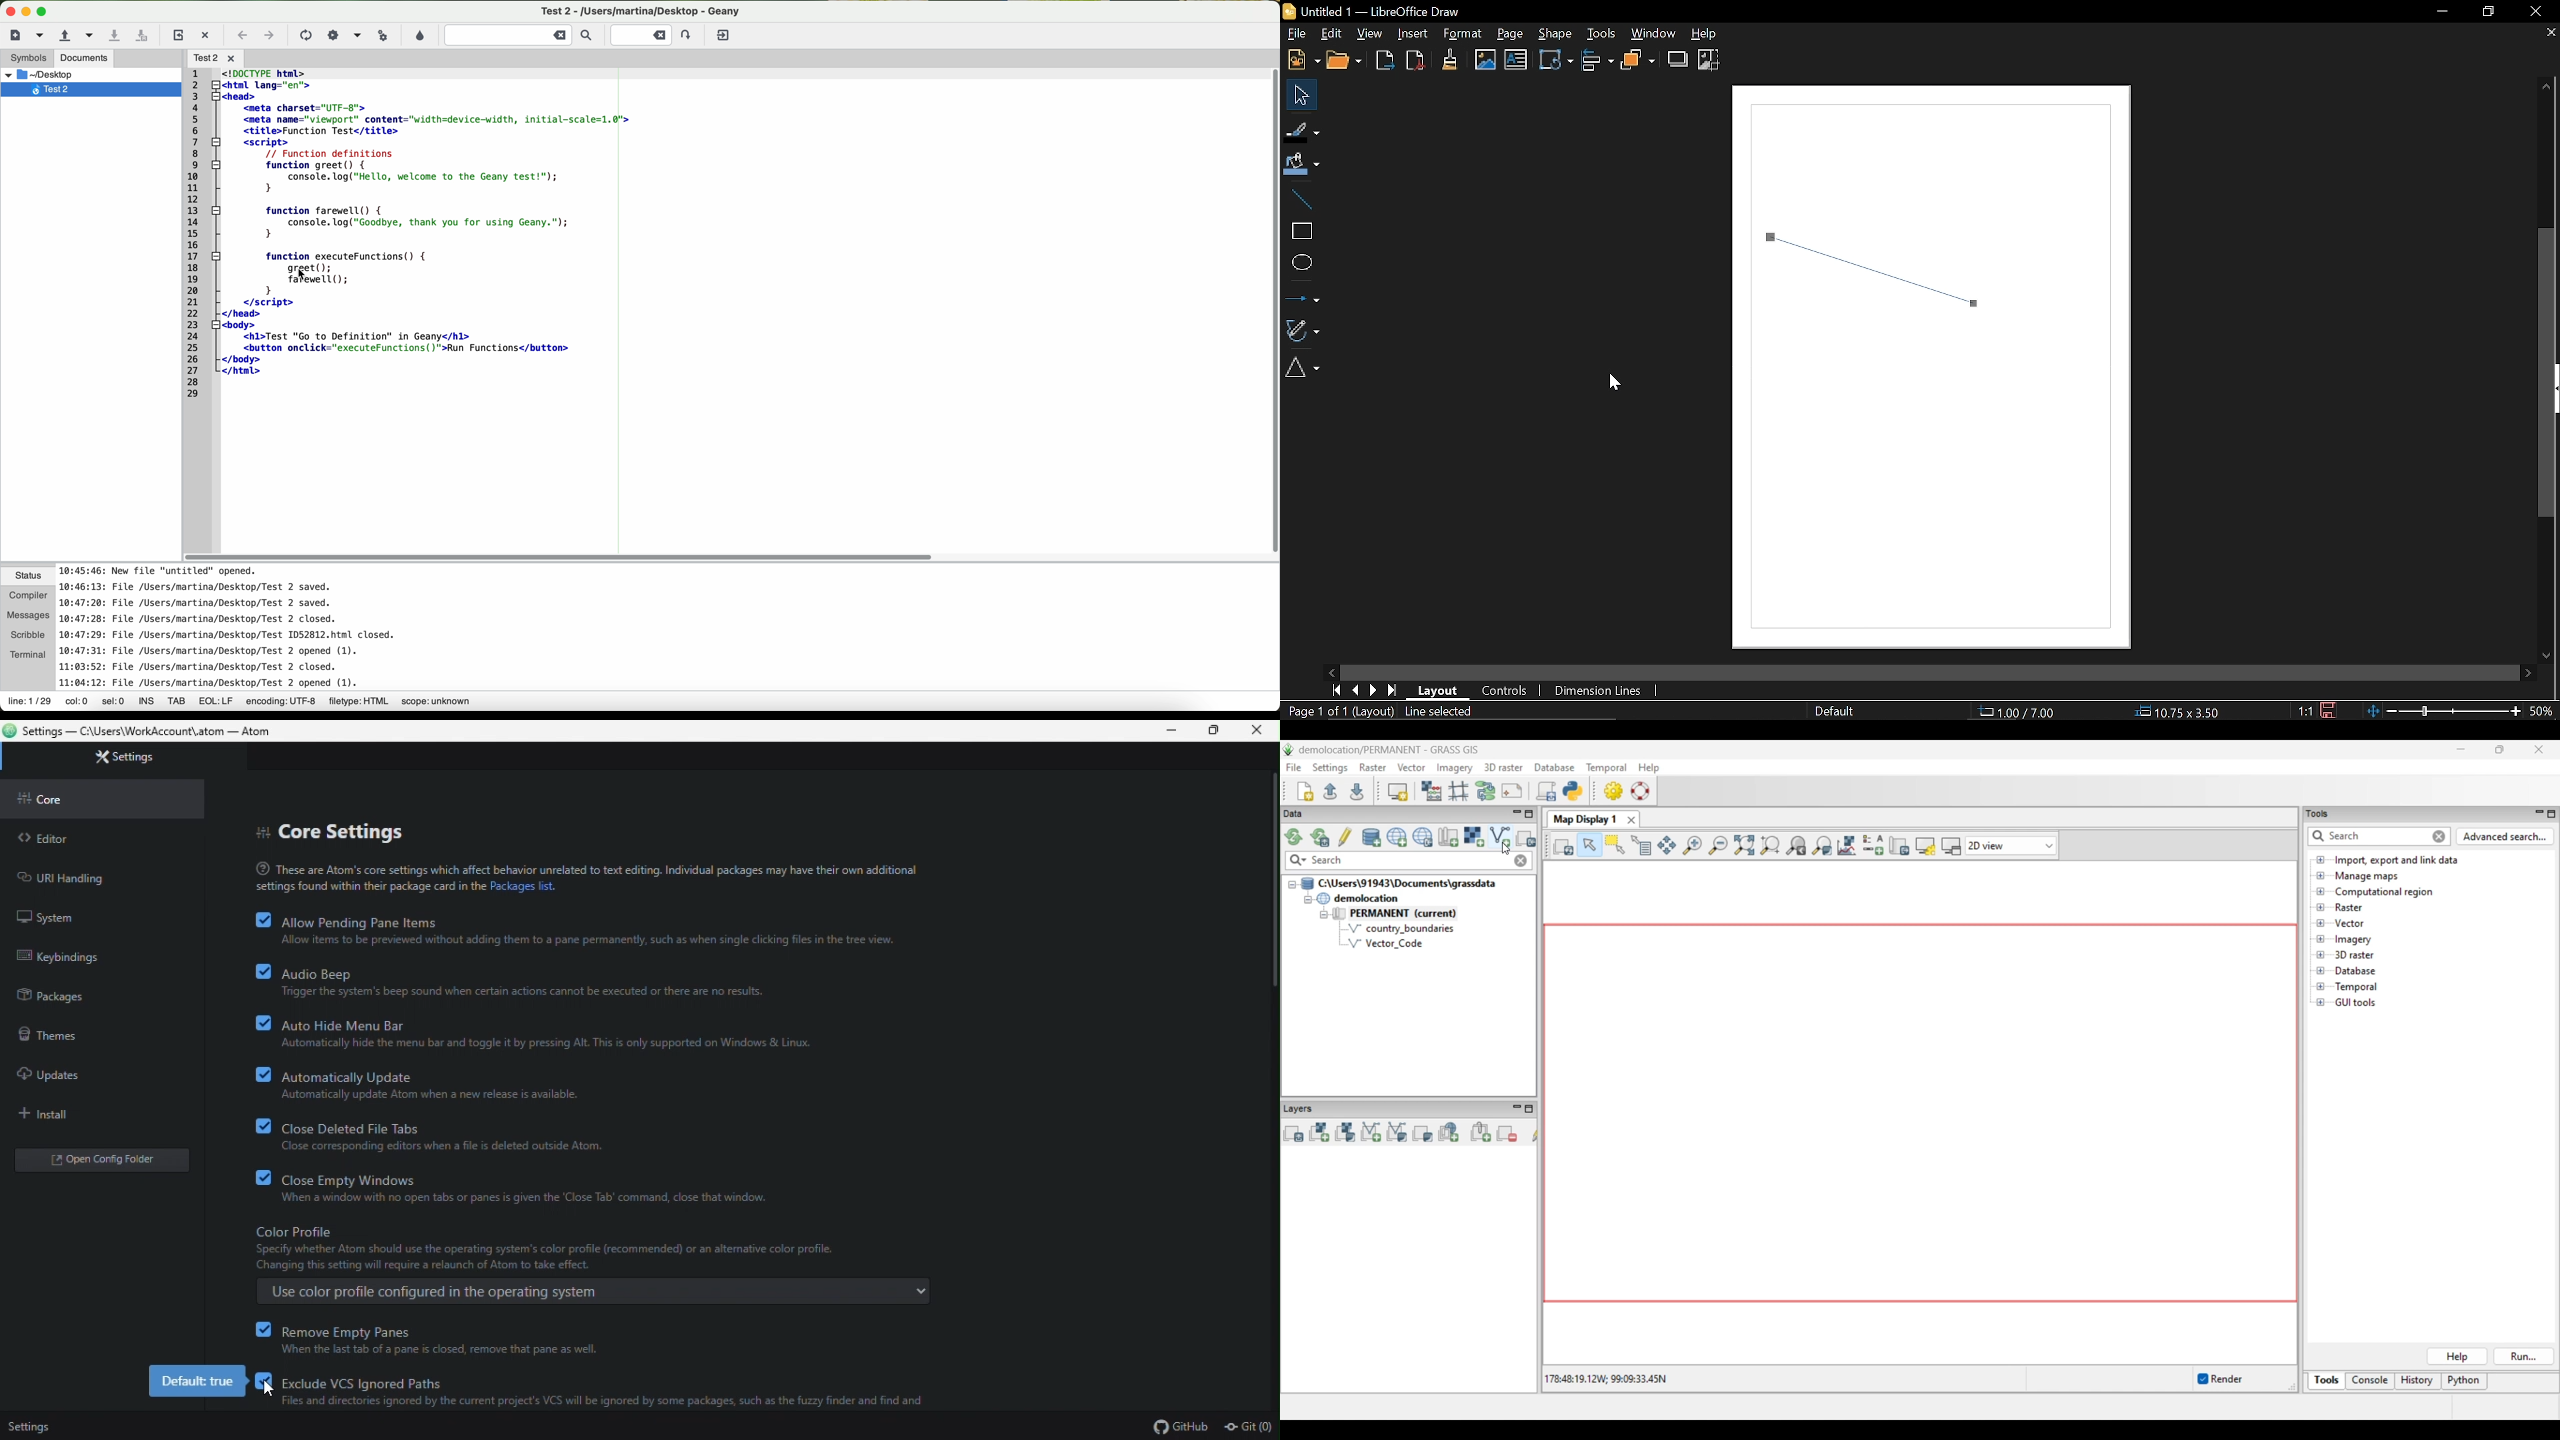 Image resolution: width=2576 pixels, height=1456 pixels. I want to click on terminal, so click(26, 654).